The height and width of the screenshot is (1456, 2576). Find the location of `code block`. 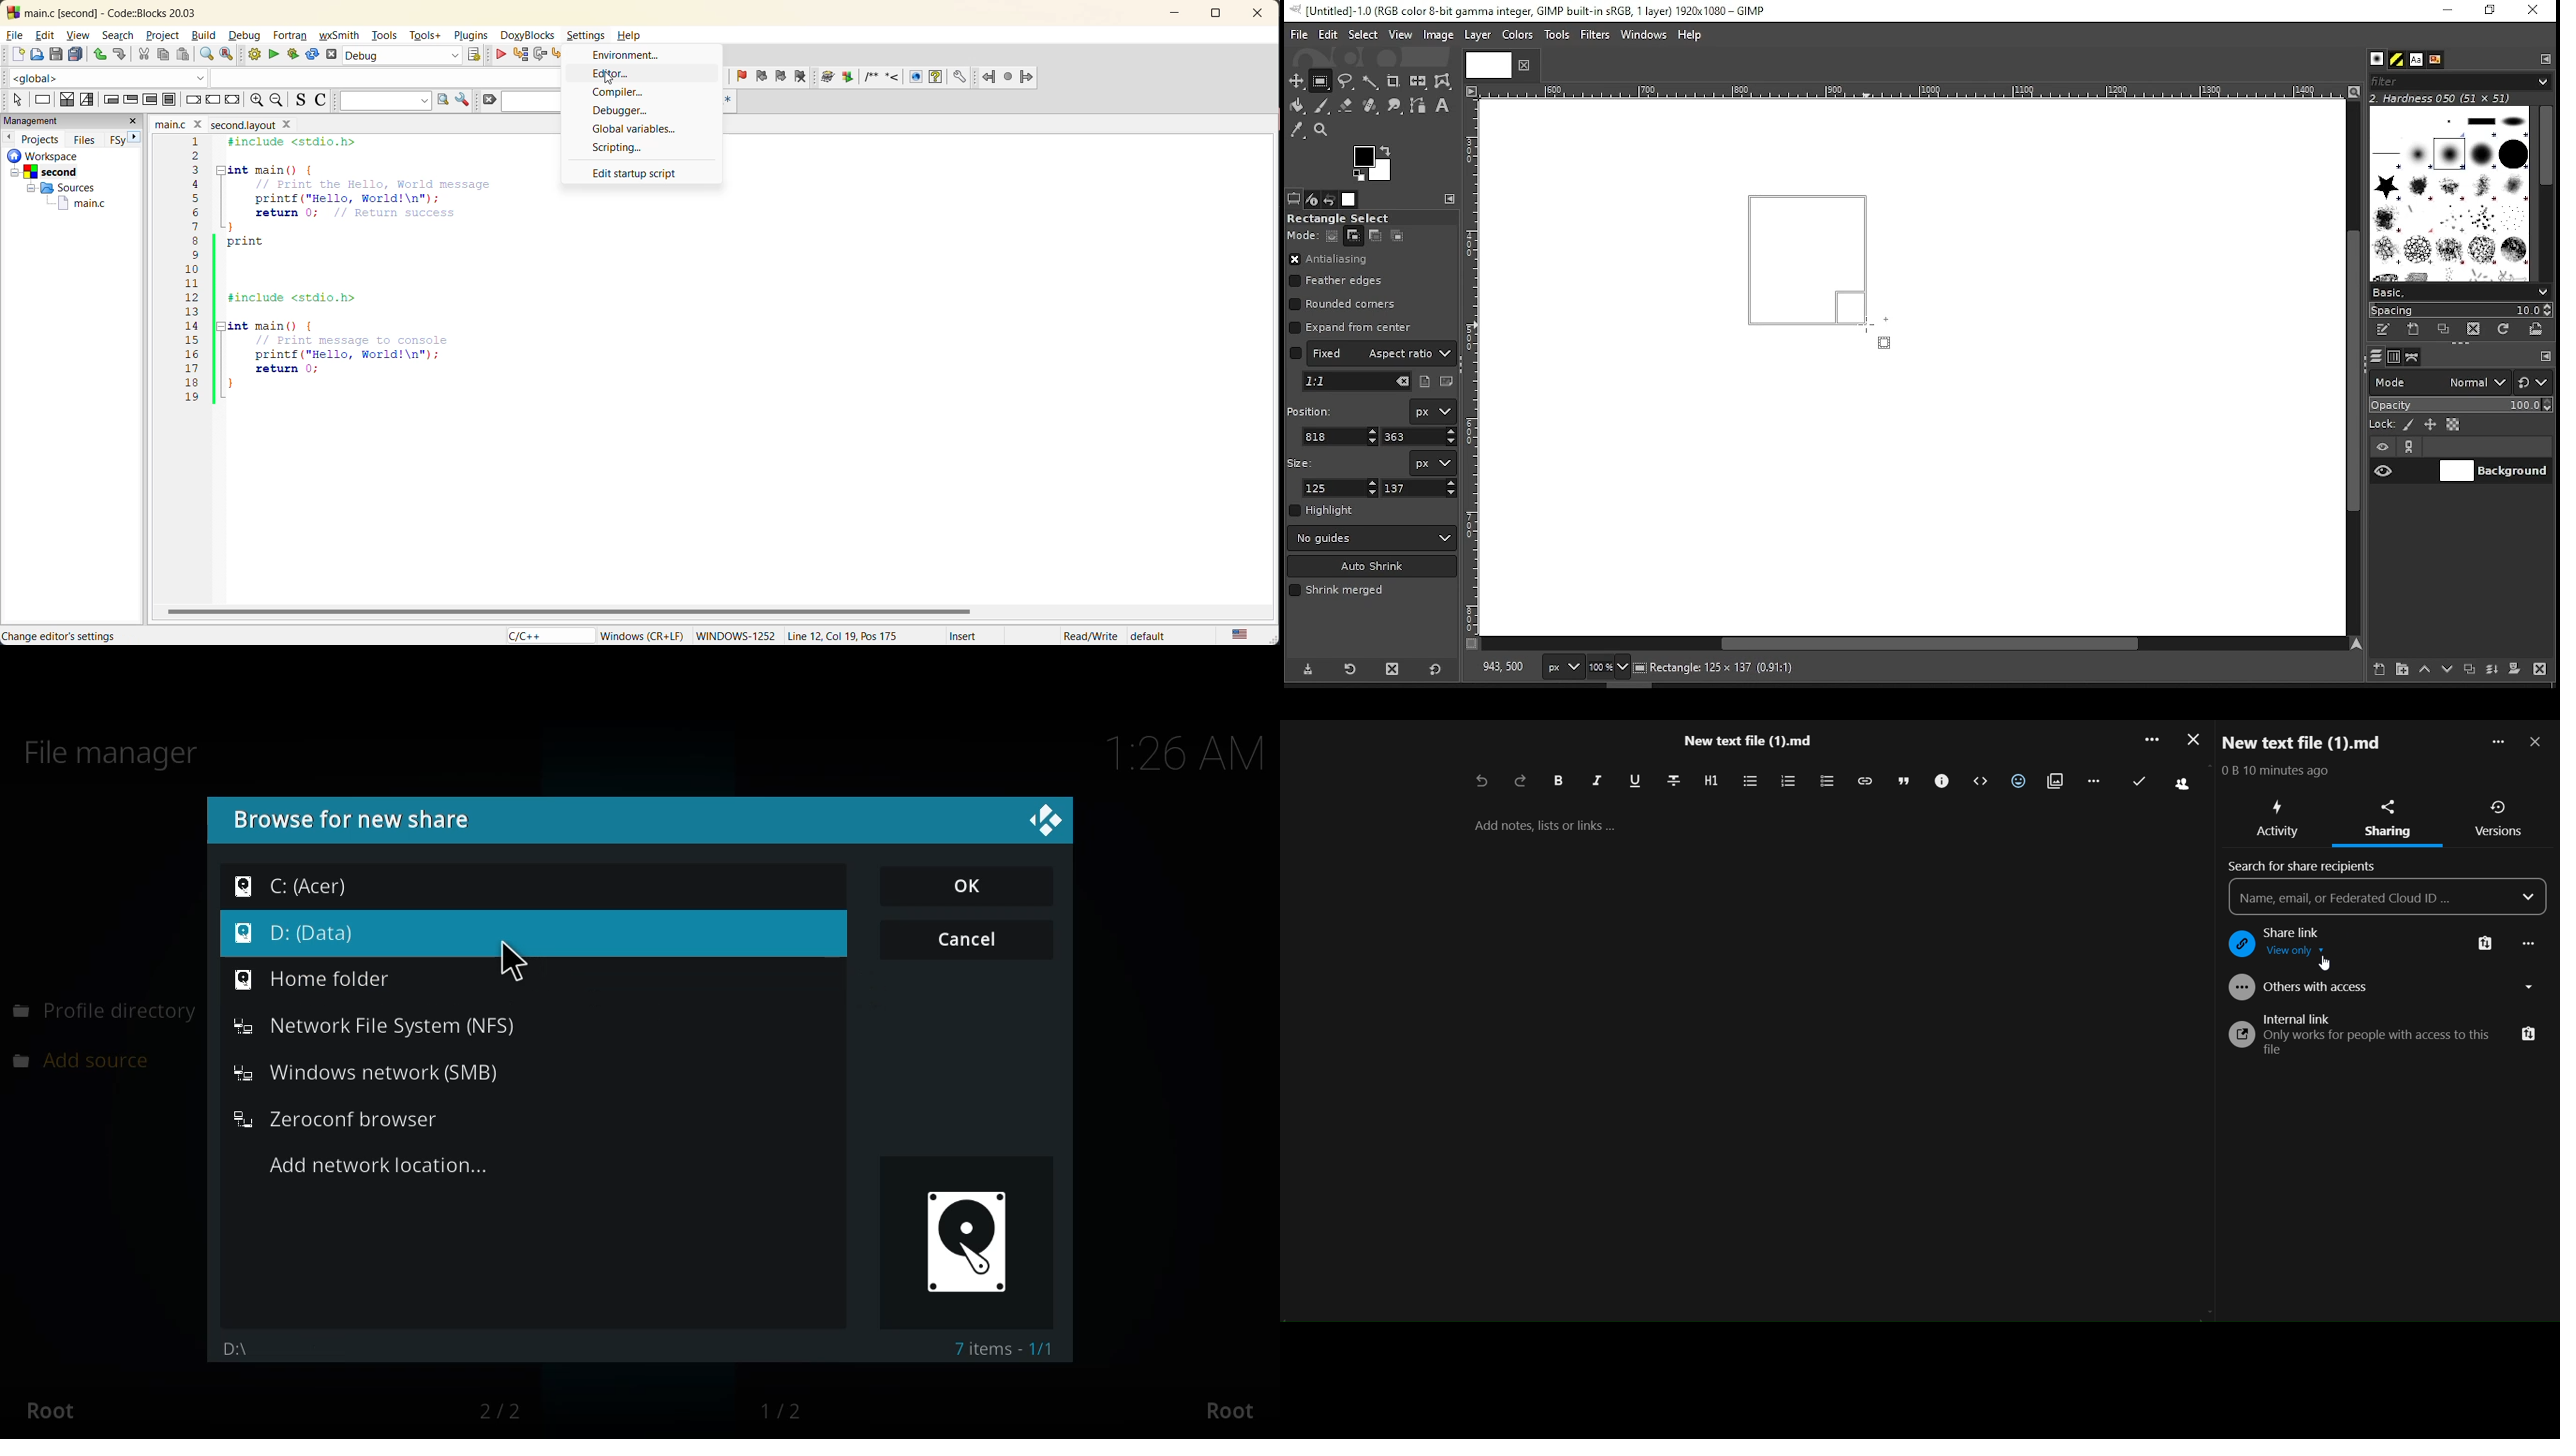

code block is located at coordinates (1981, 782).